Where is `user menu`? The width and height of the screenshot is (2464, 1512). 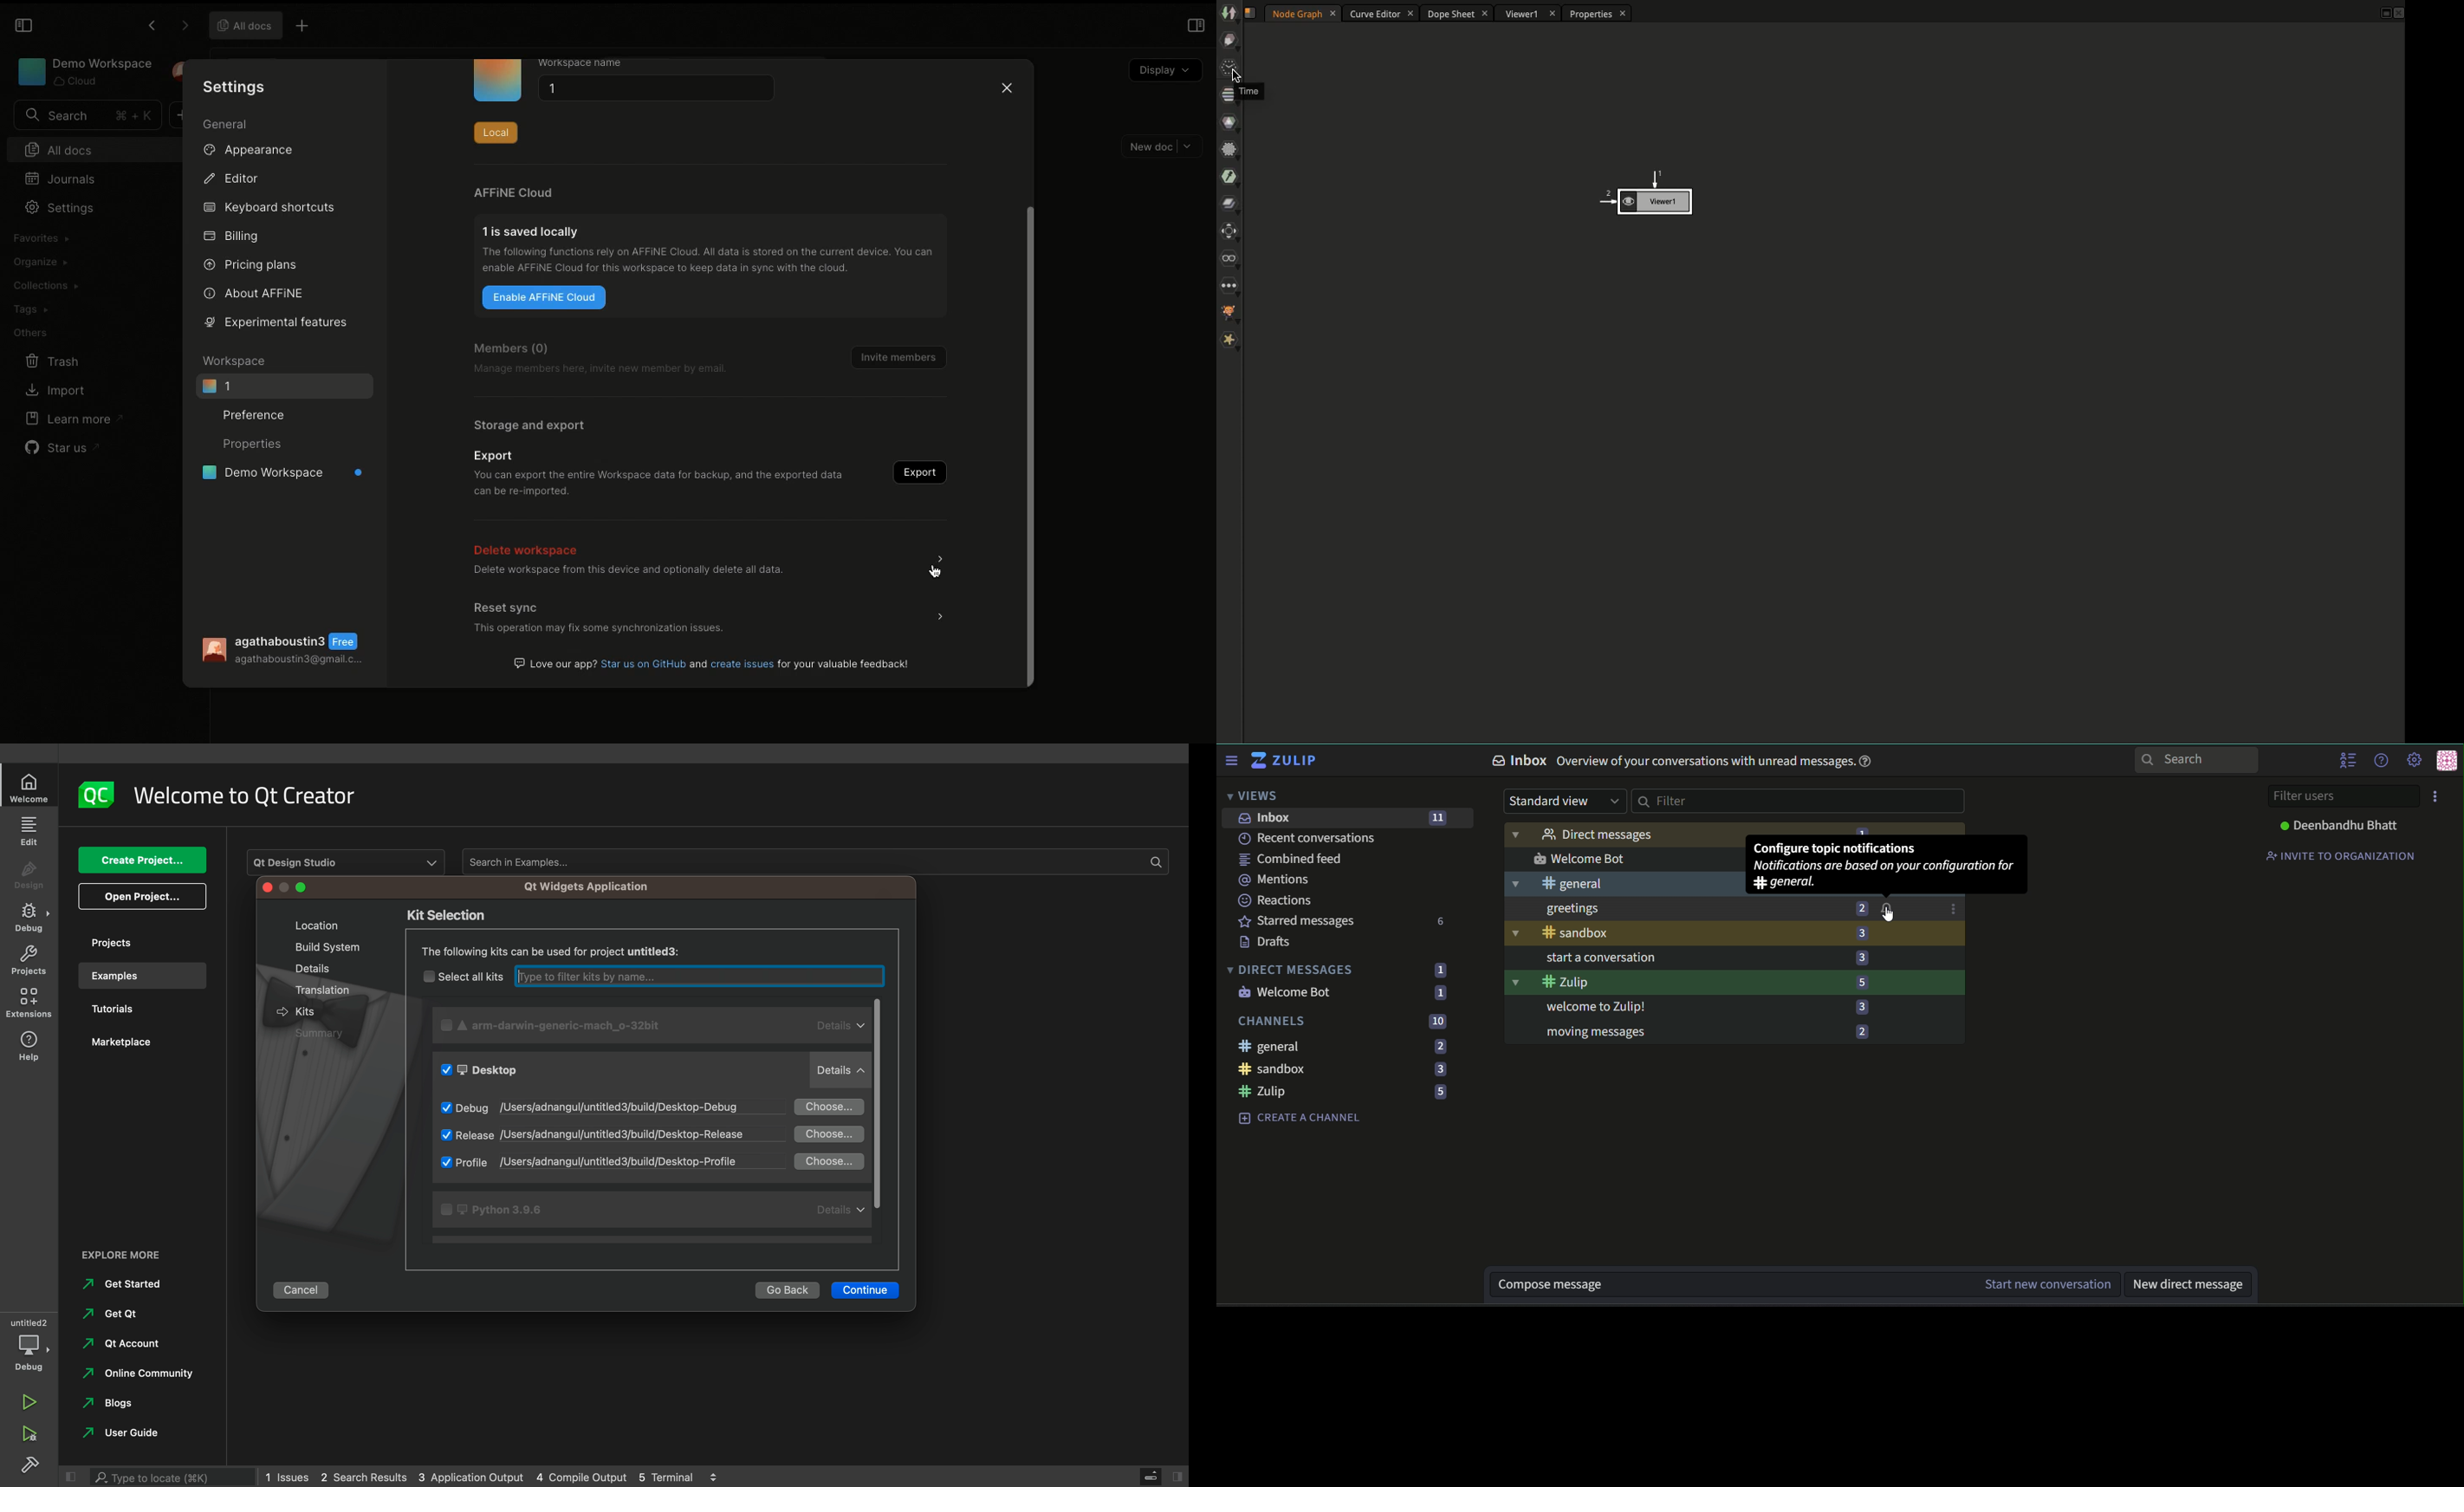
user menu is located at coordinates (2447, 762).